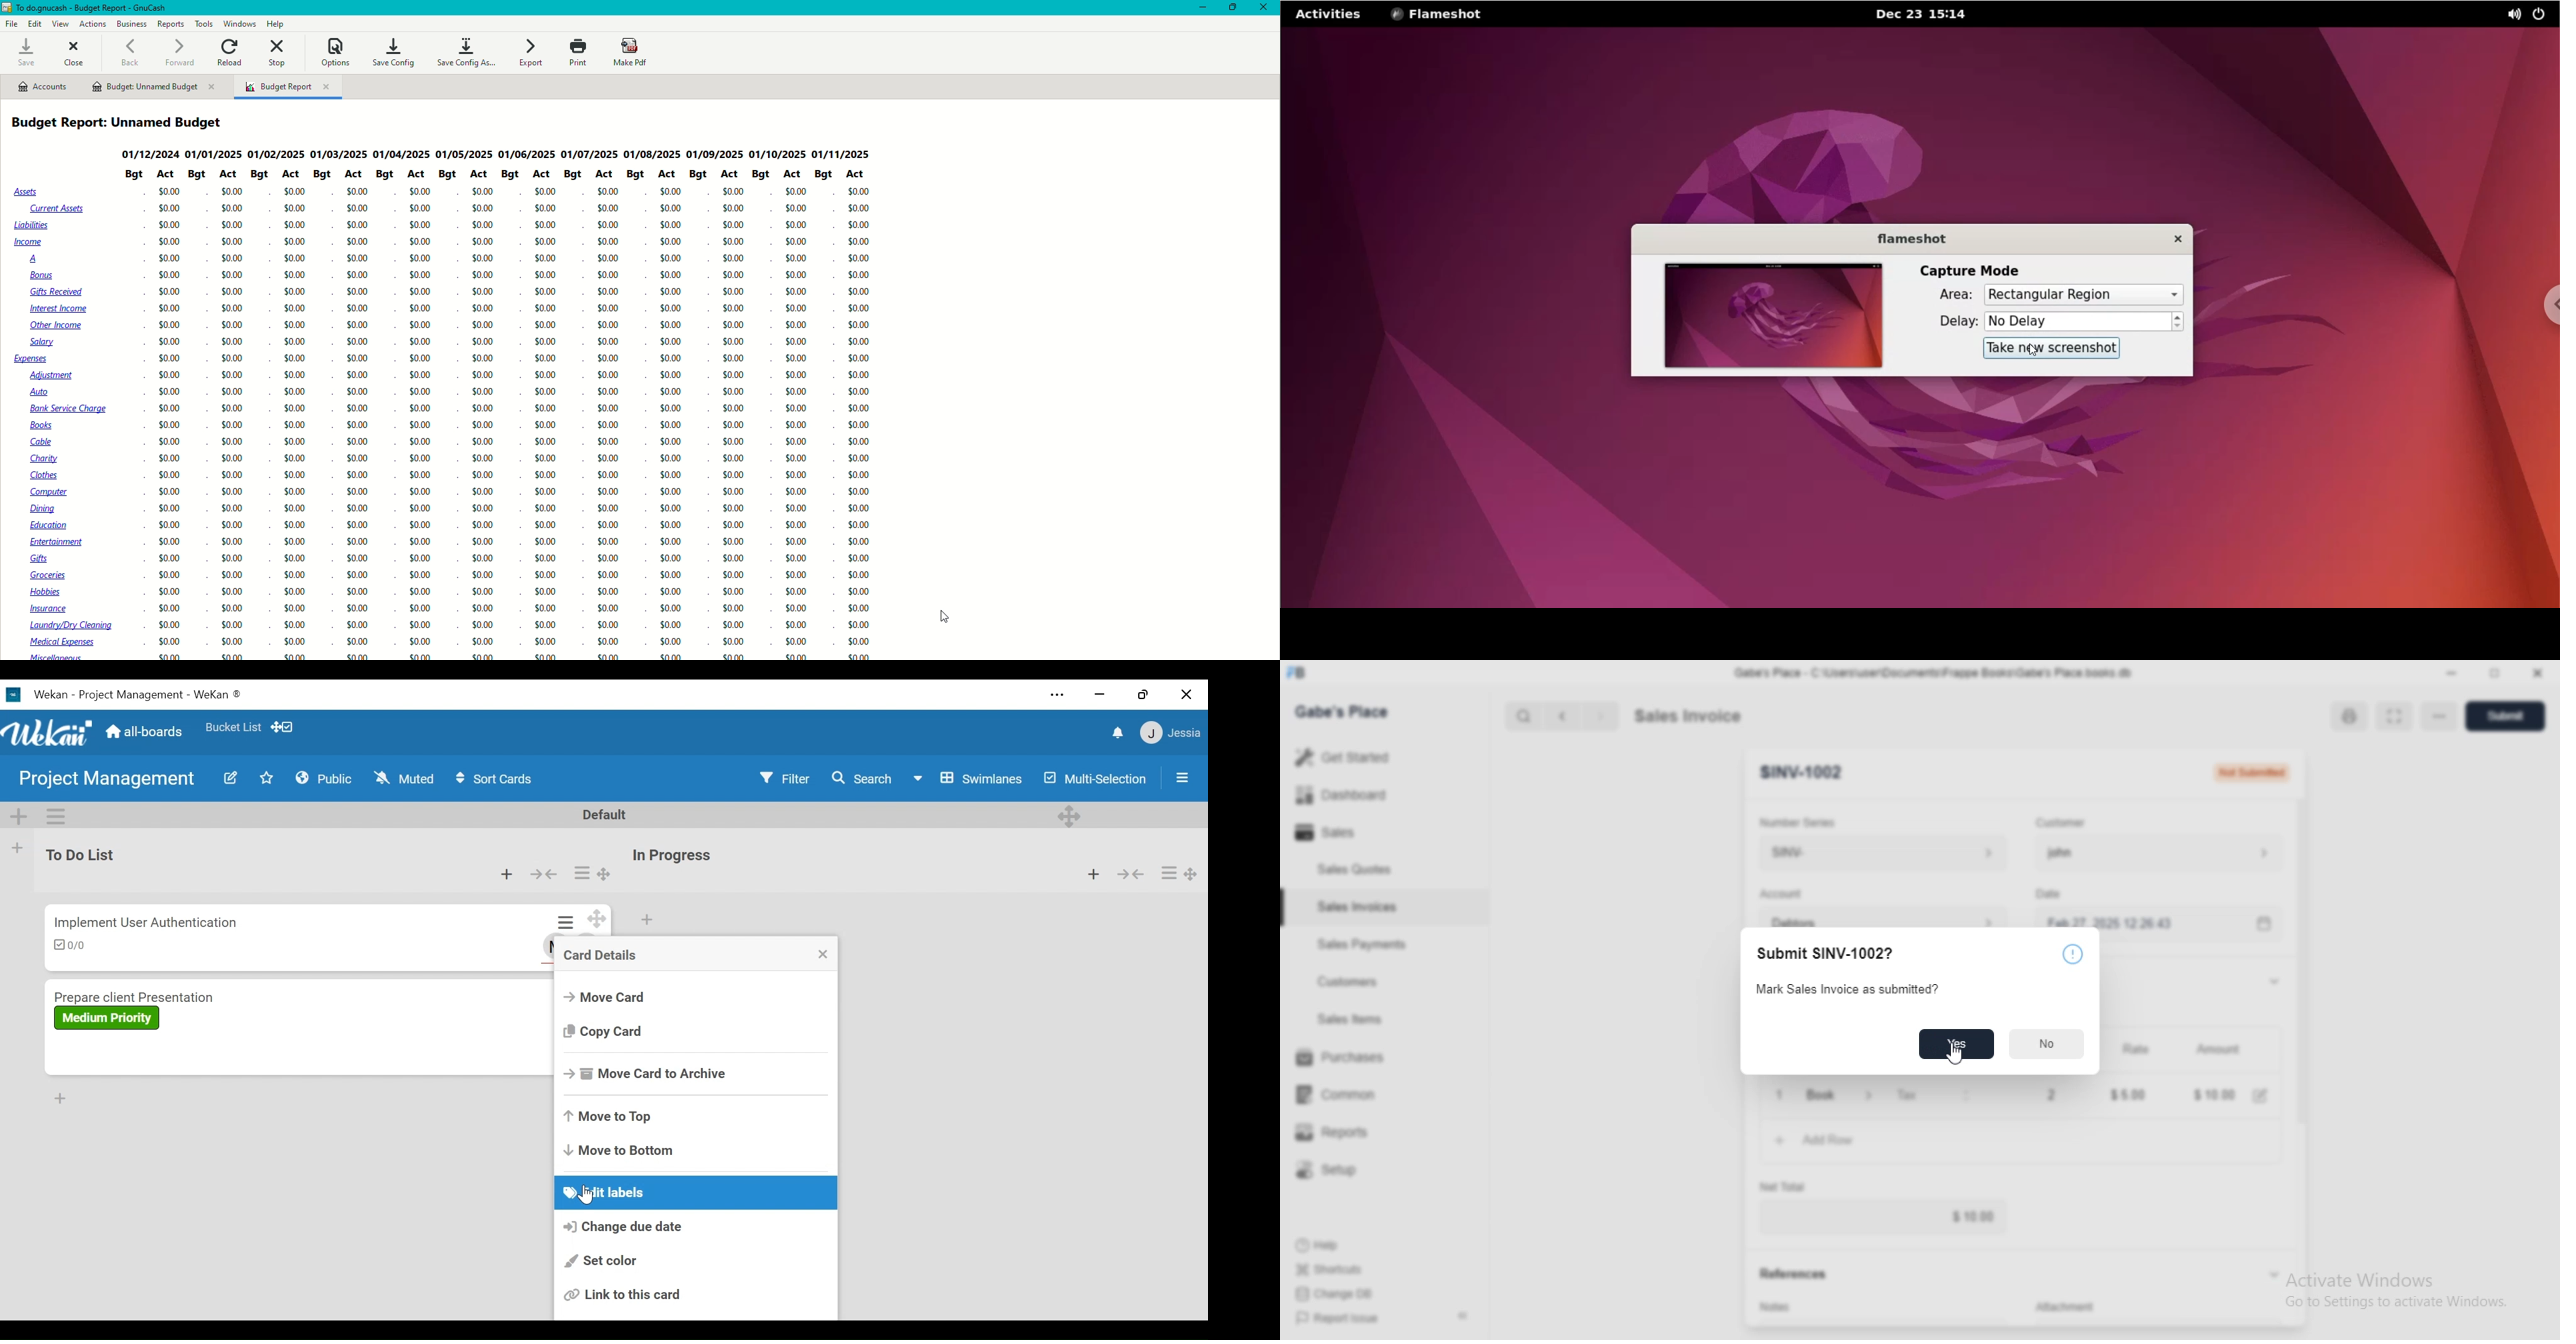  What do you see at coordinates (1060, 696) in the screenshot?
I see `settings and more` at bounding box center [1060, 696].